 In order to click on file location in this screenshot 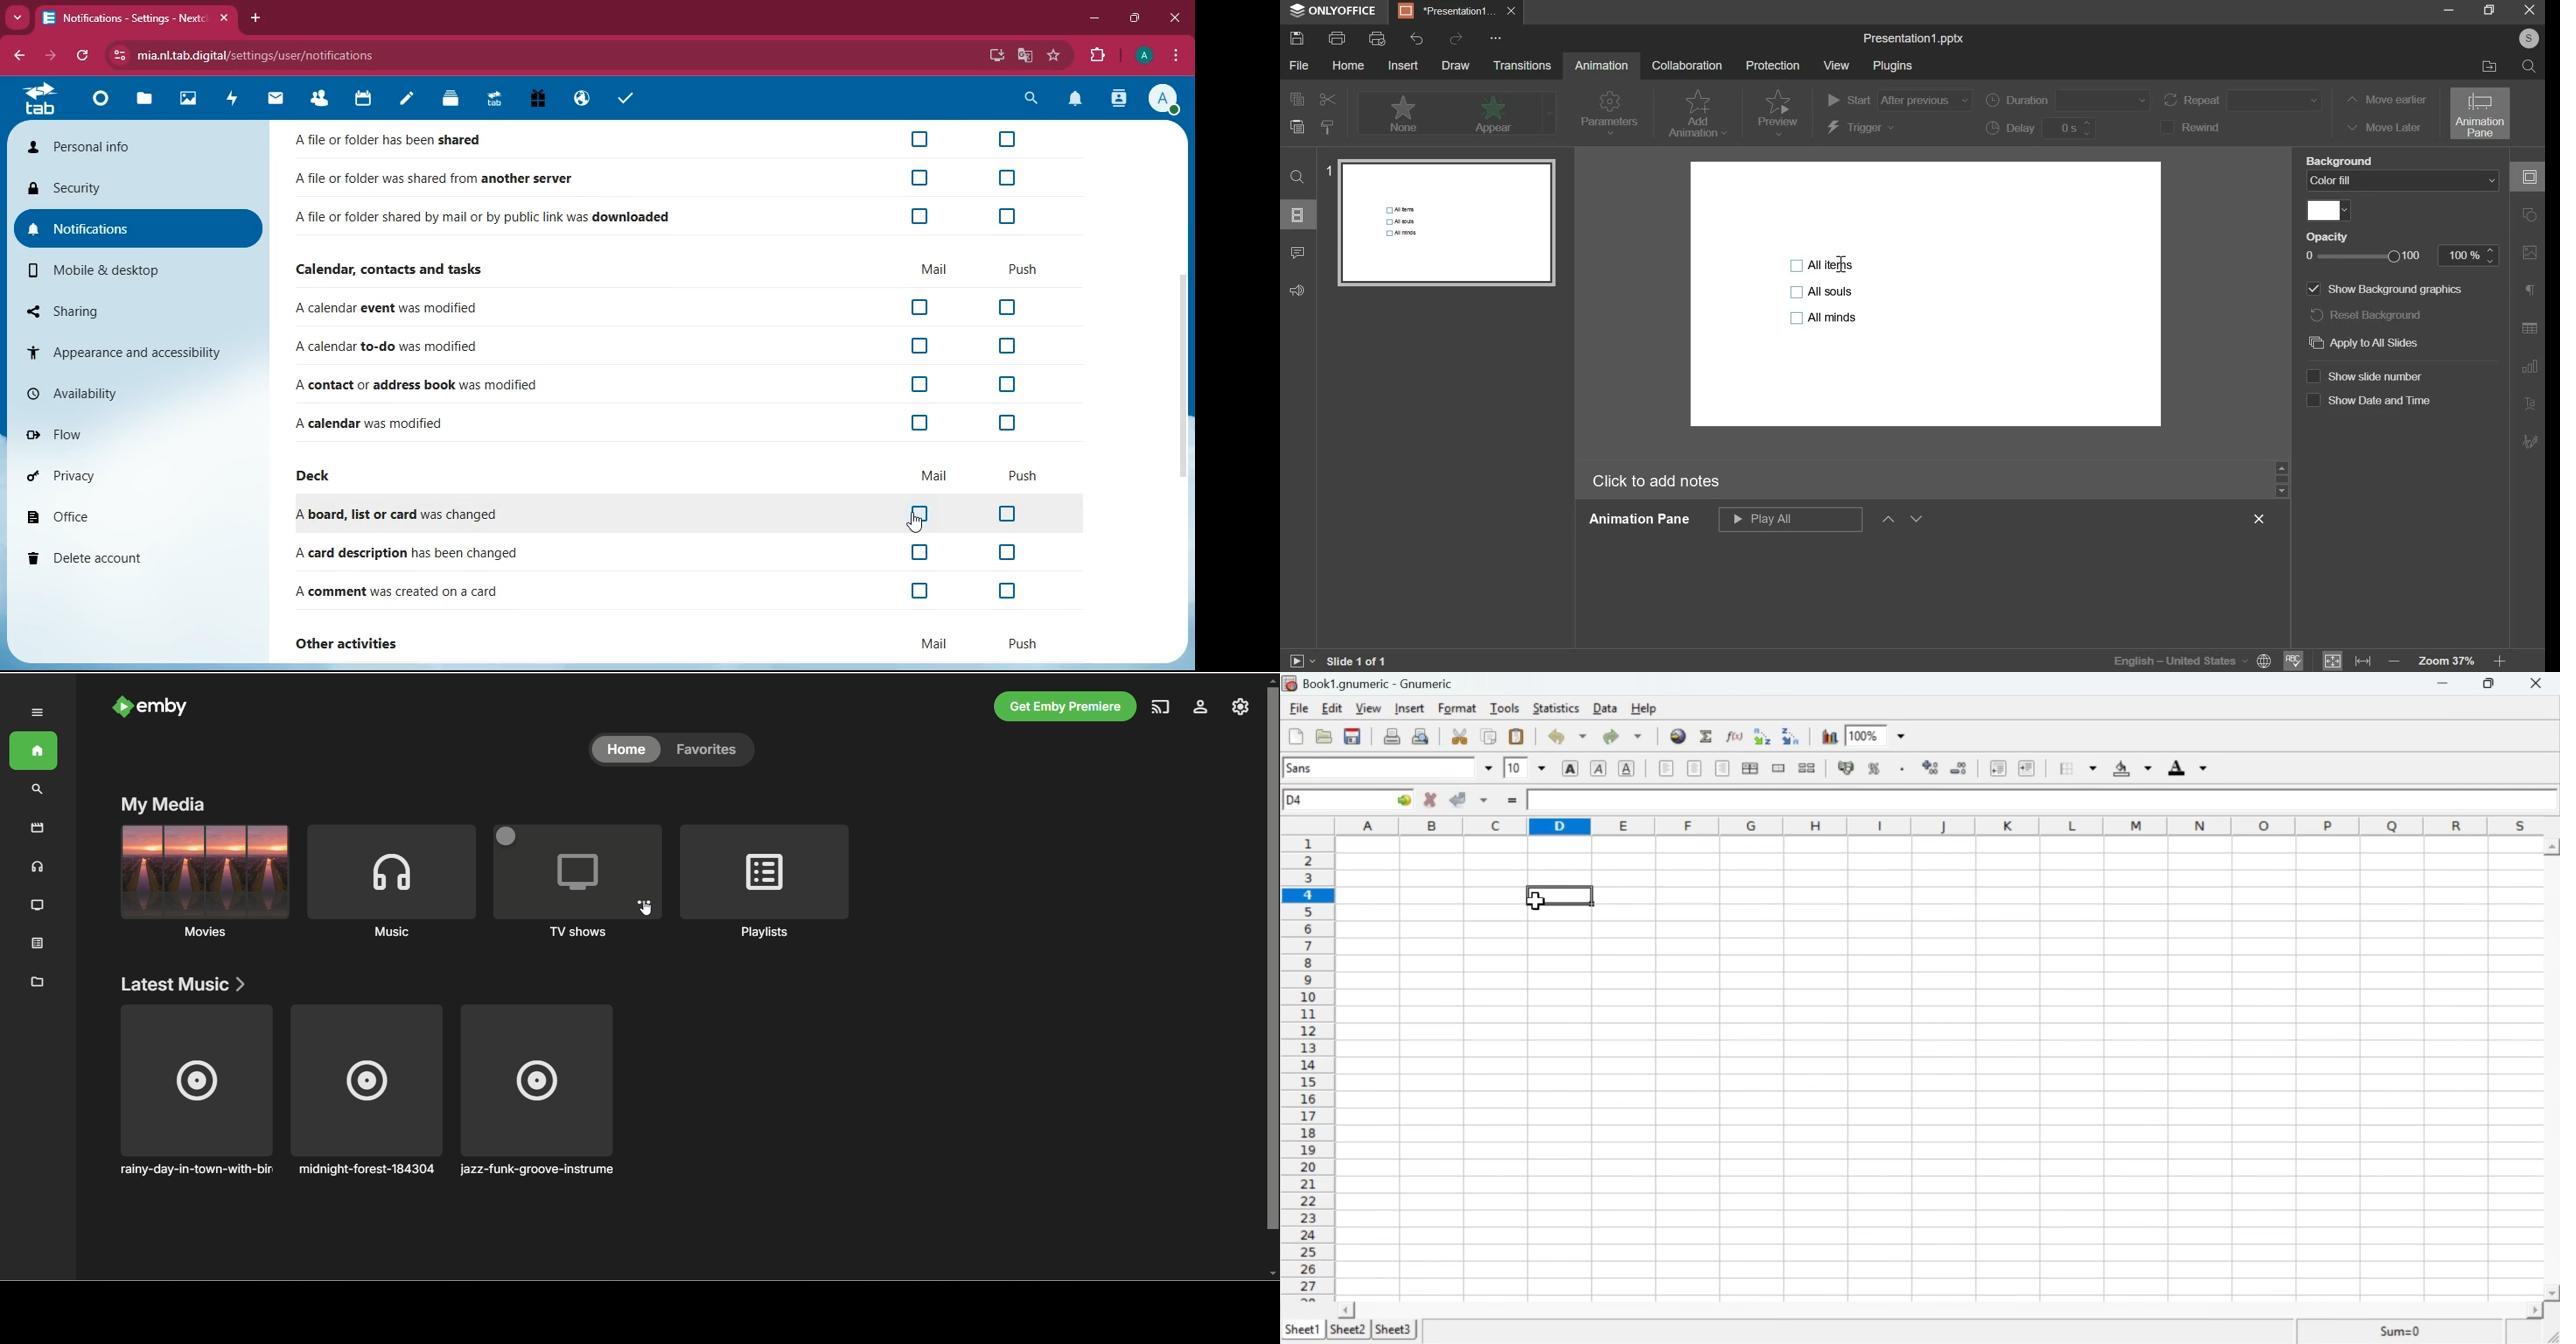, I will do `click(2485, 66)`.